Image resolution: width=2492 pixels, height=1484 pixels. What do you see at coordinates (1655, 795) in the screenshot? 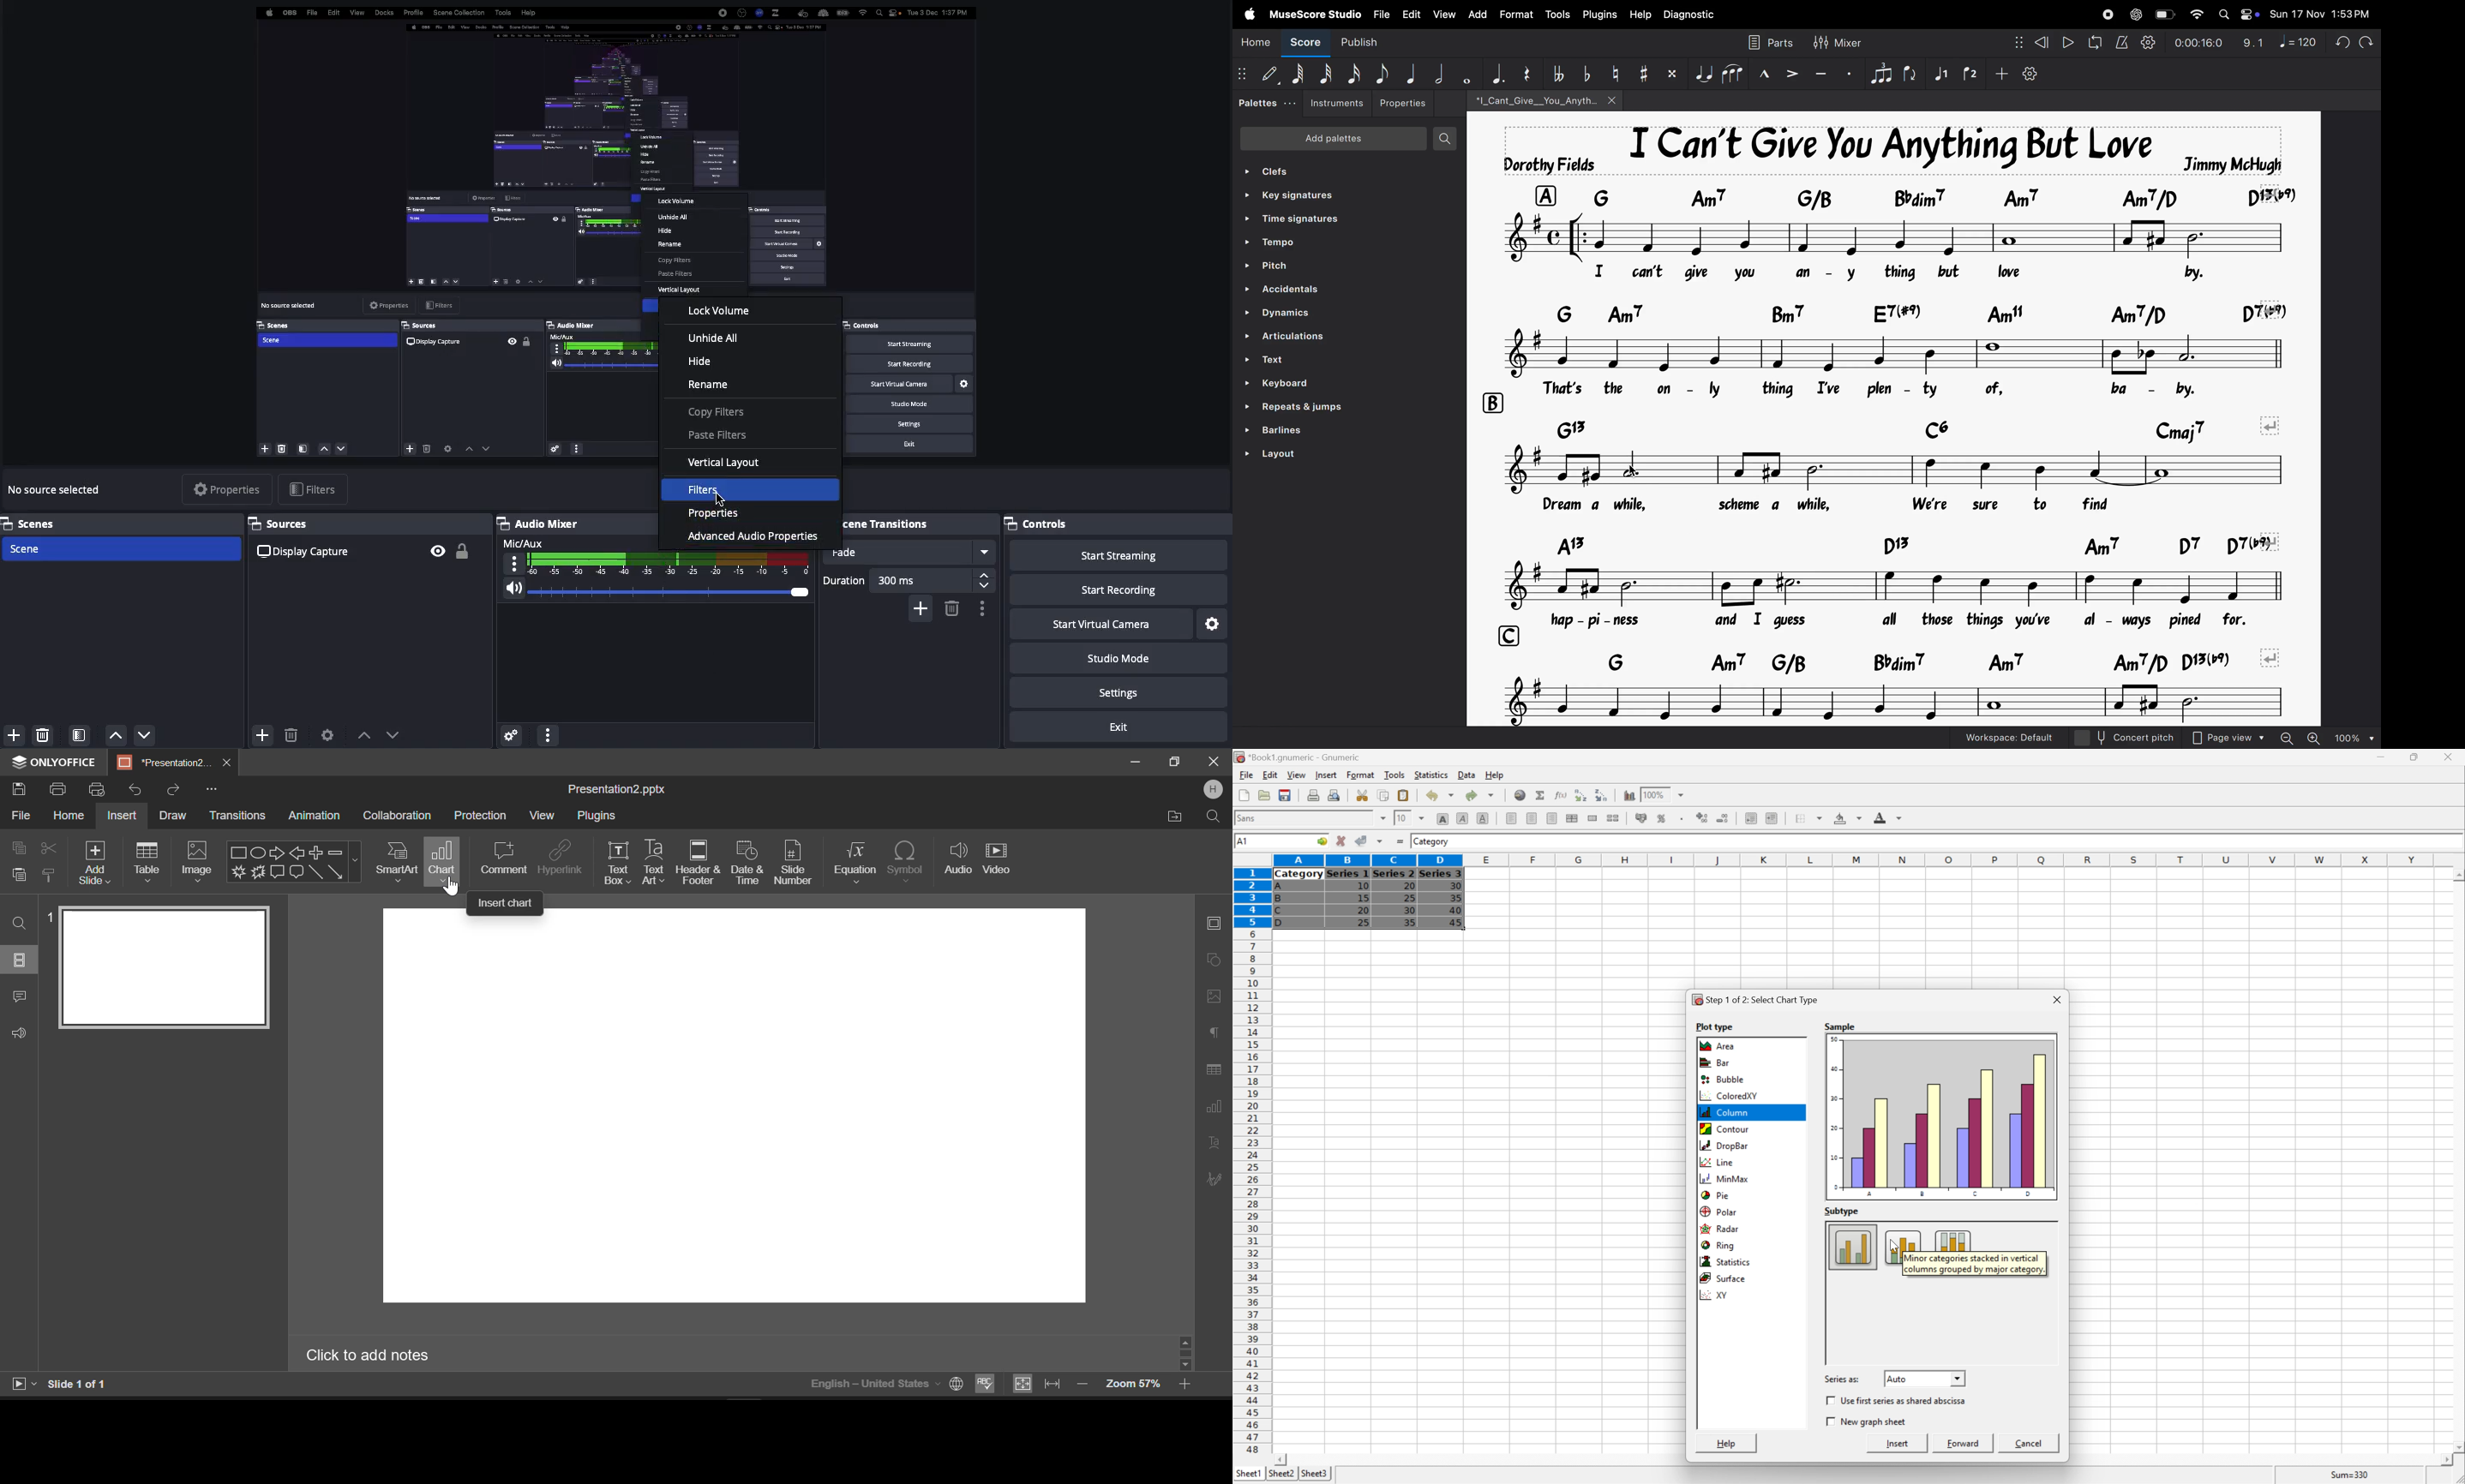
I see `100%` at bounding box center [1655, 795].